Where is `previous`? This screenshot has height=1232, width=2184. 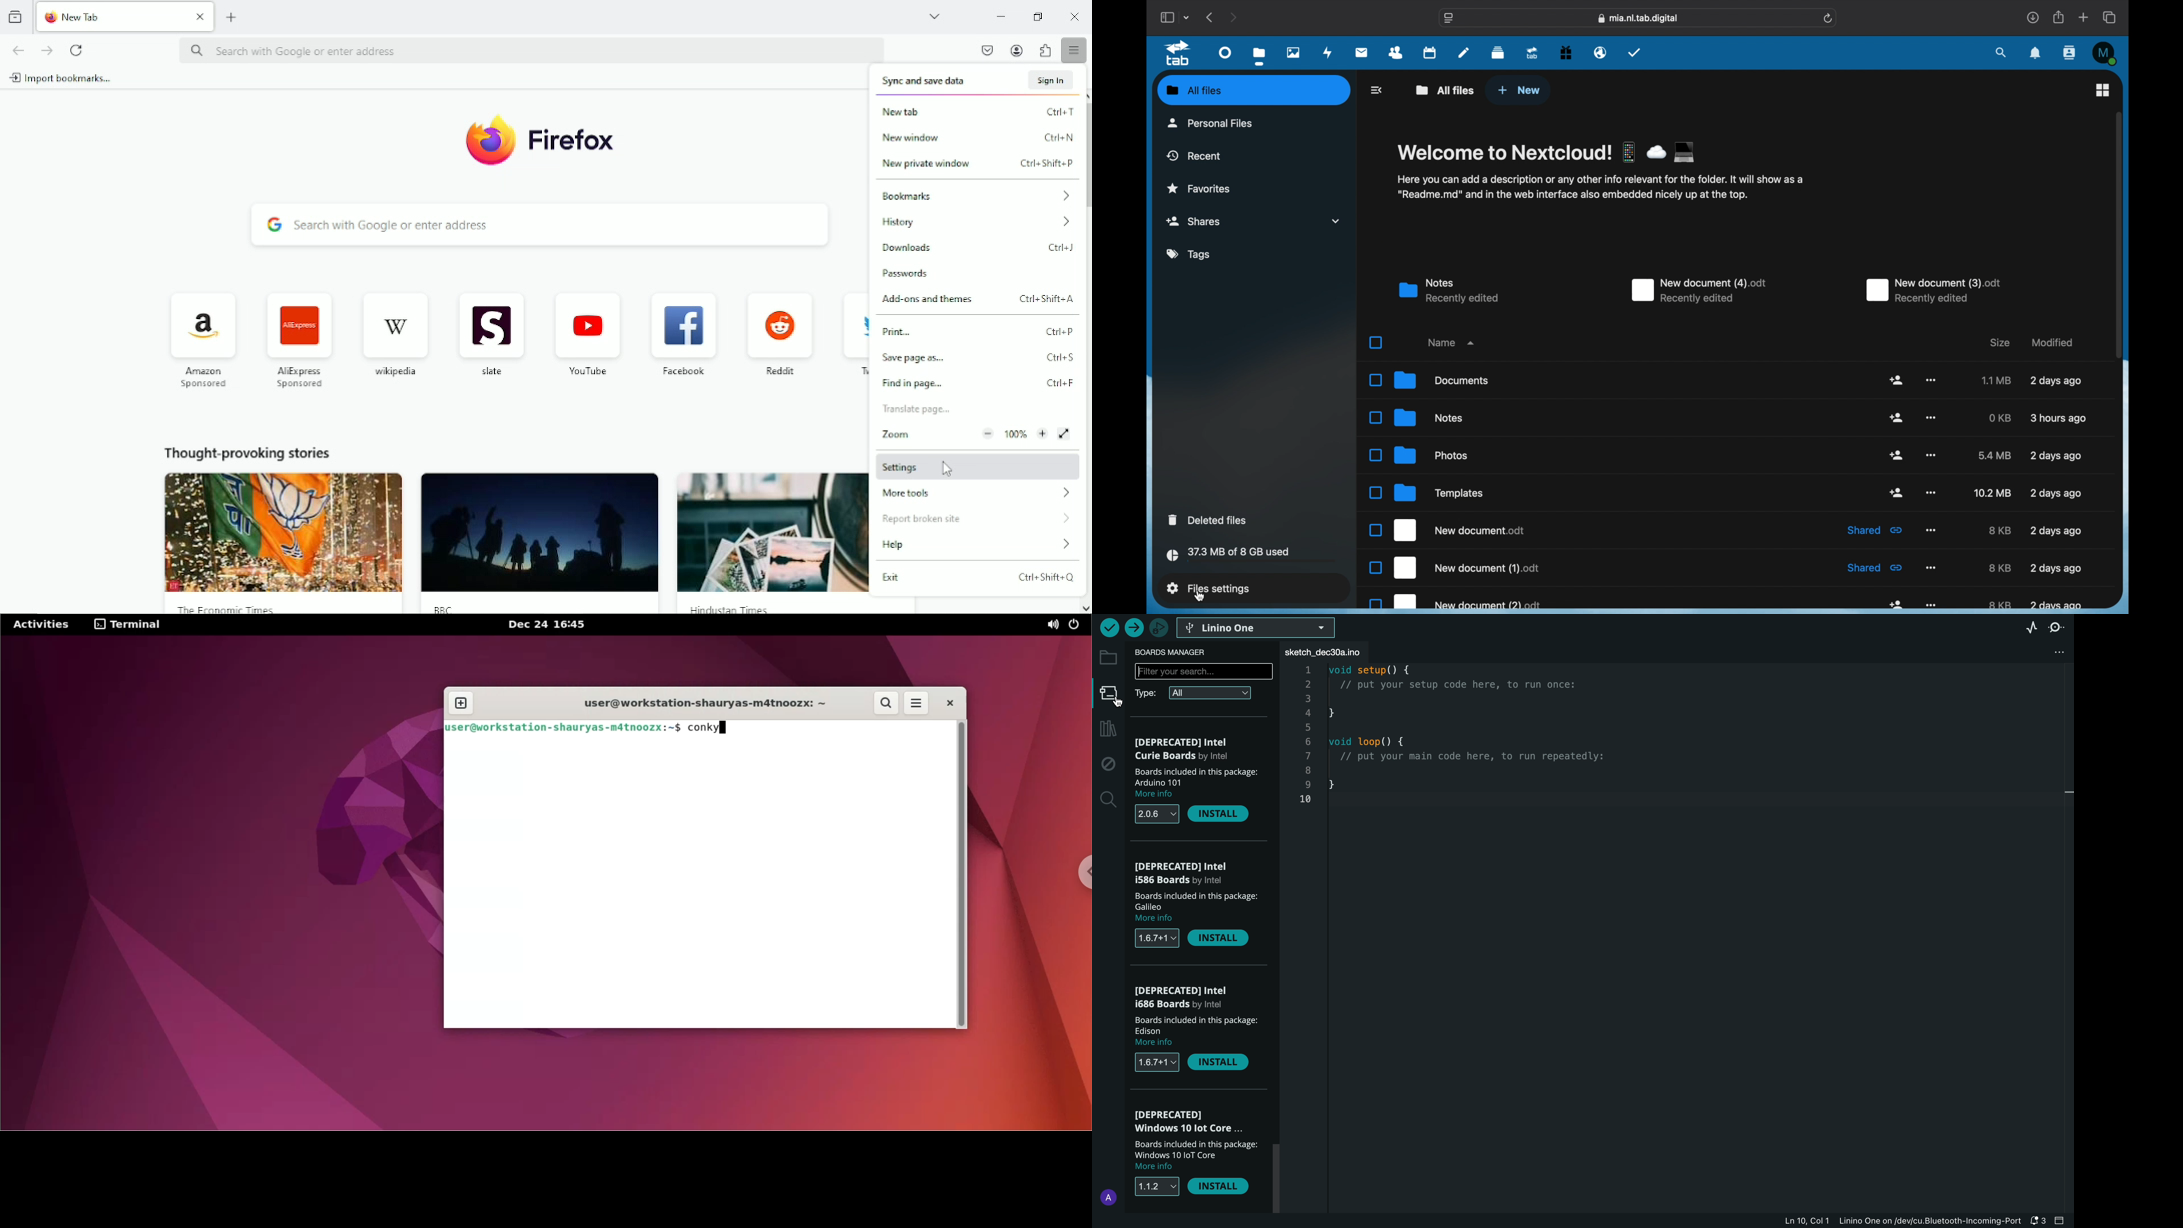 previous is located at coordinates (1210, 17).